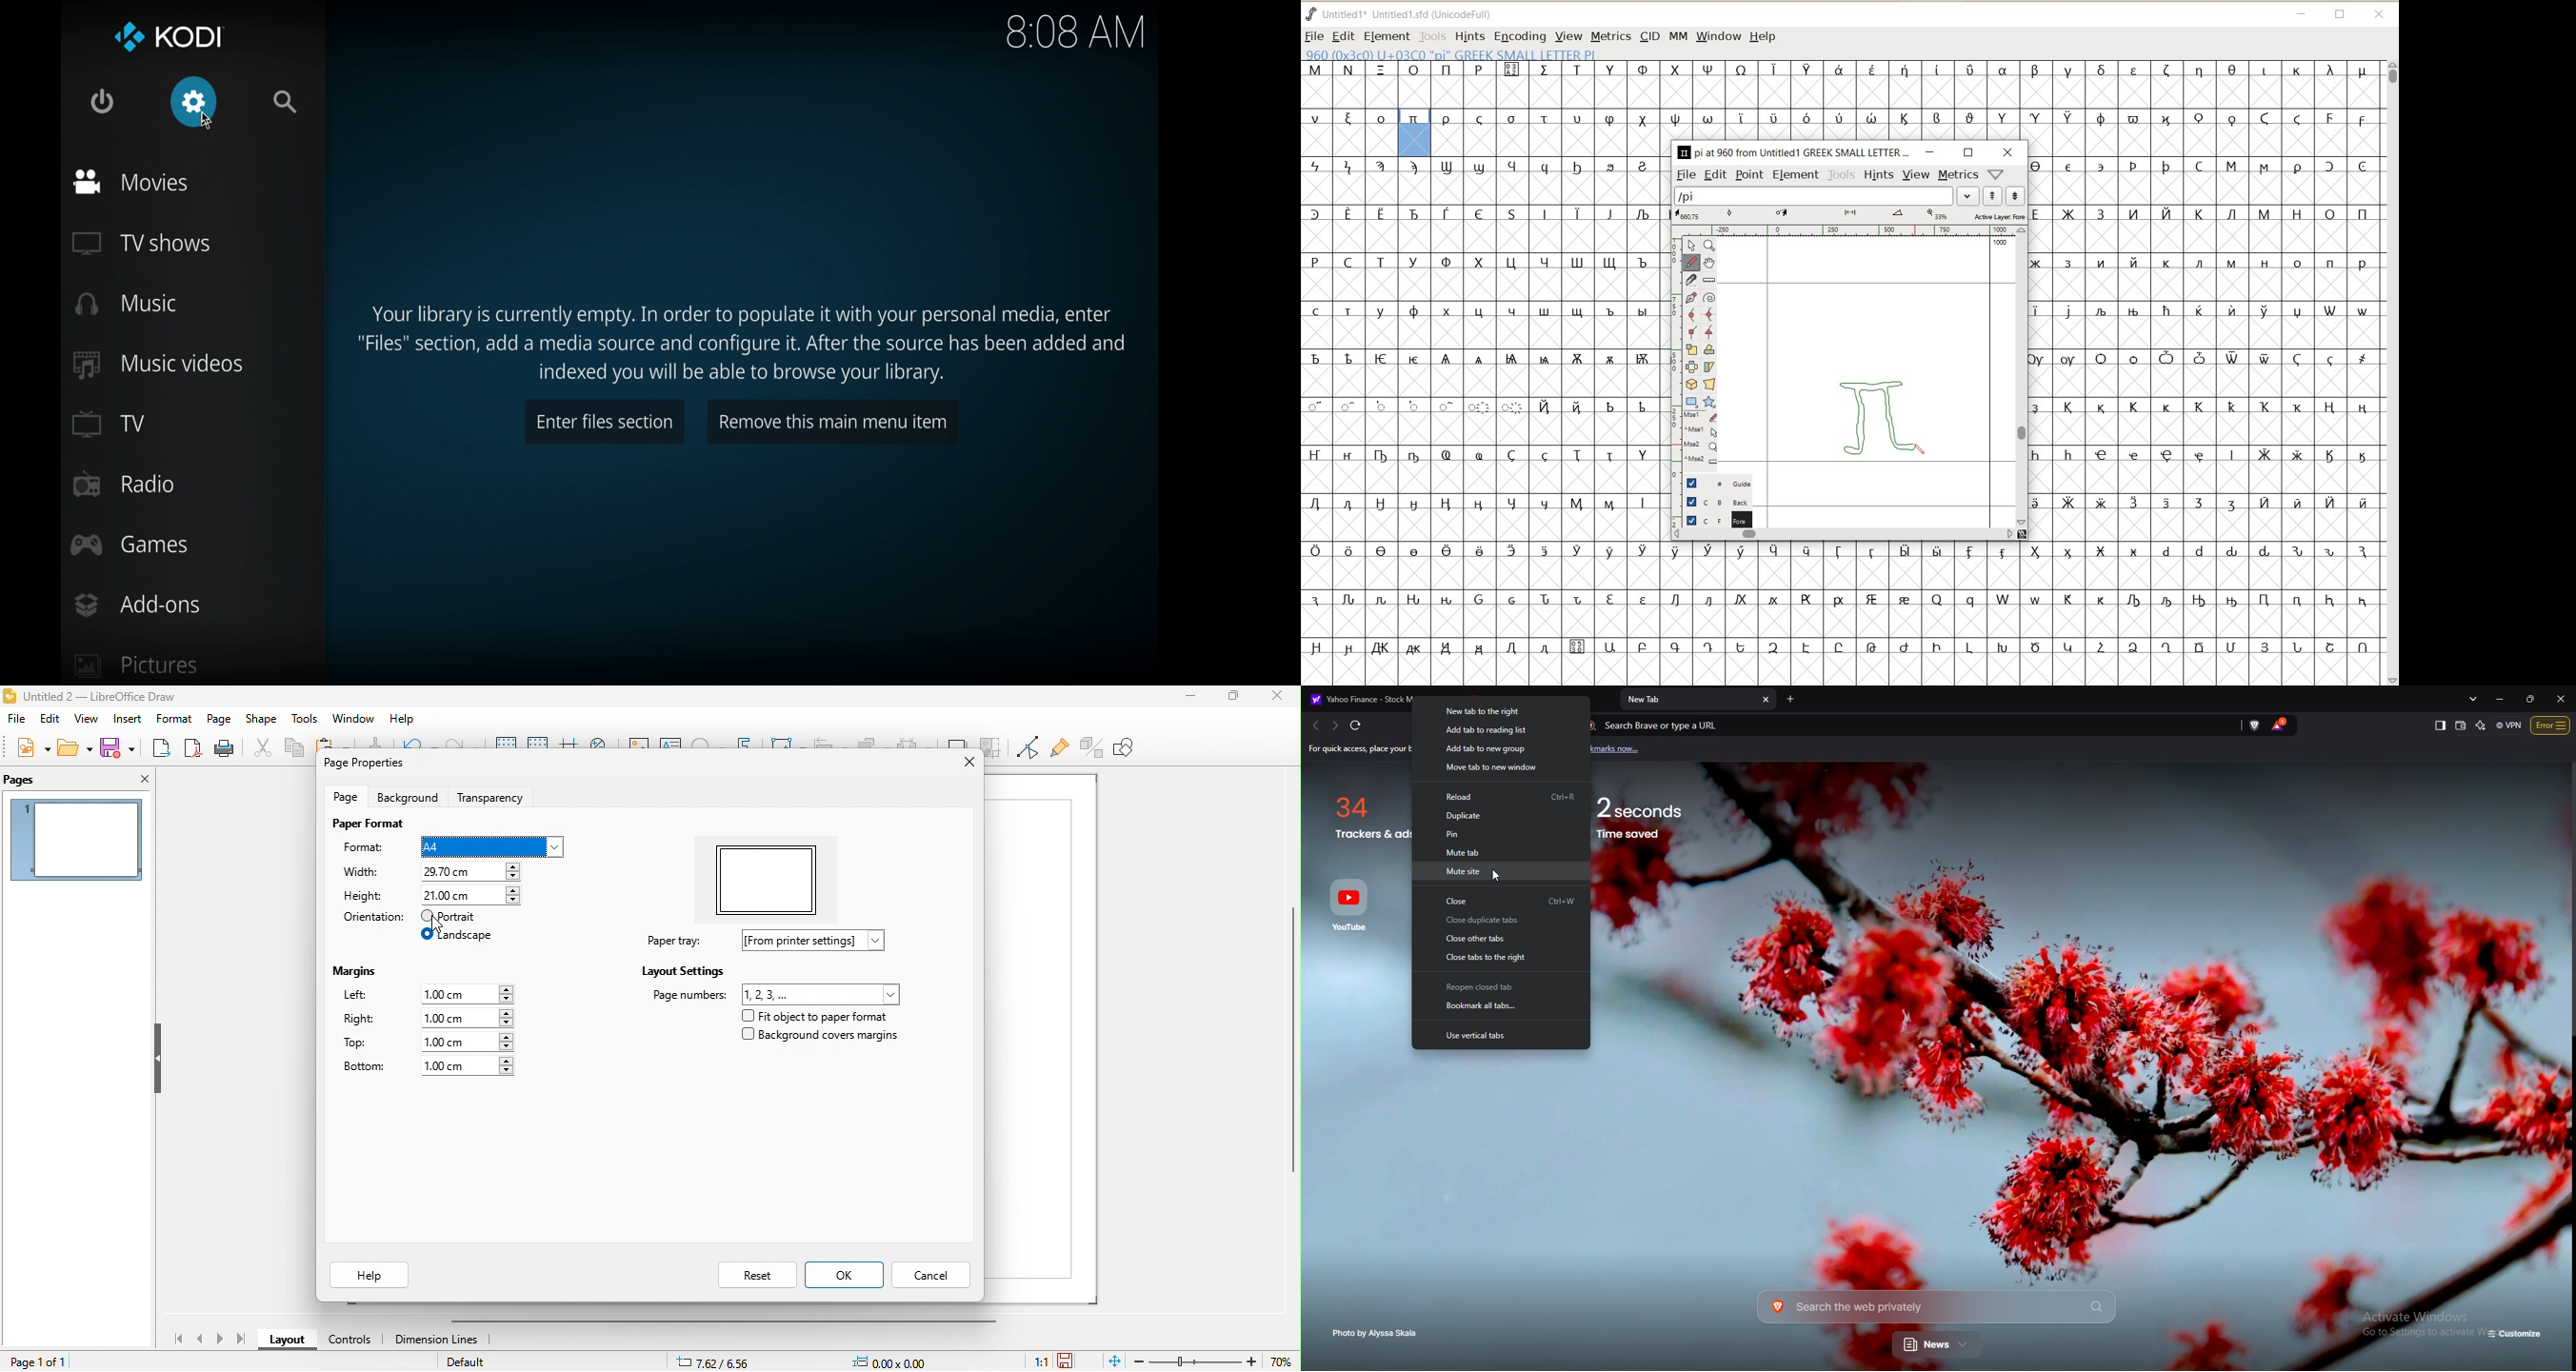  I want to click on preview, so click(776, 879).